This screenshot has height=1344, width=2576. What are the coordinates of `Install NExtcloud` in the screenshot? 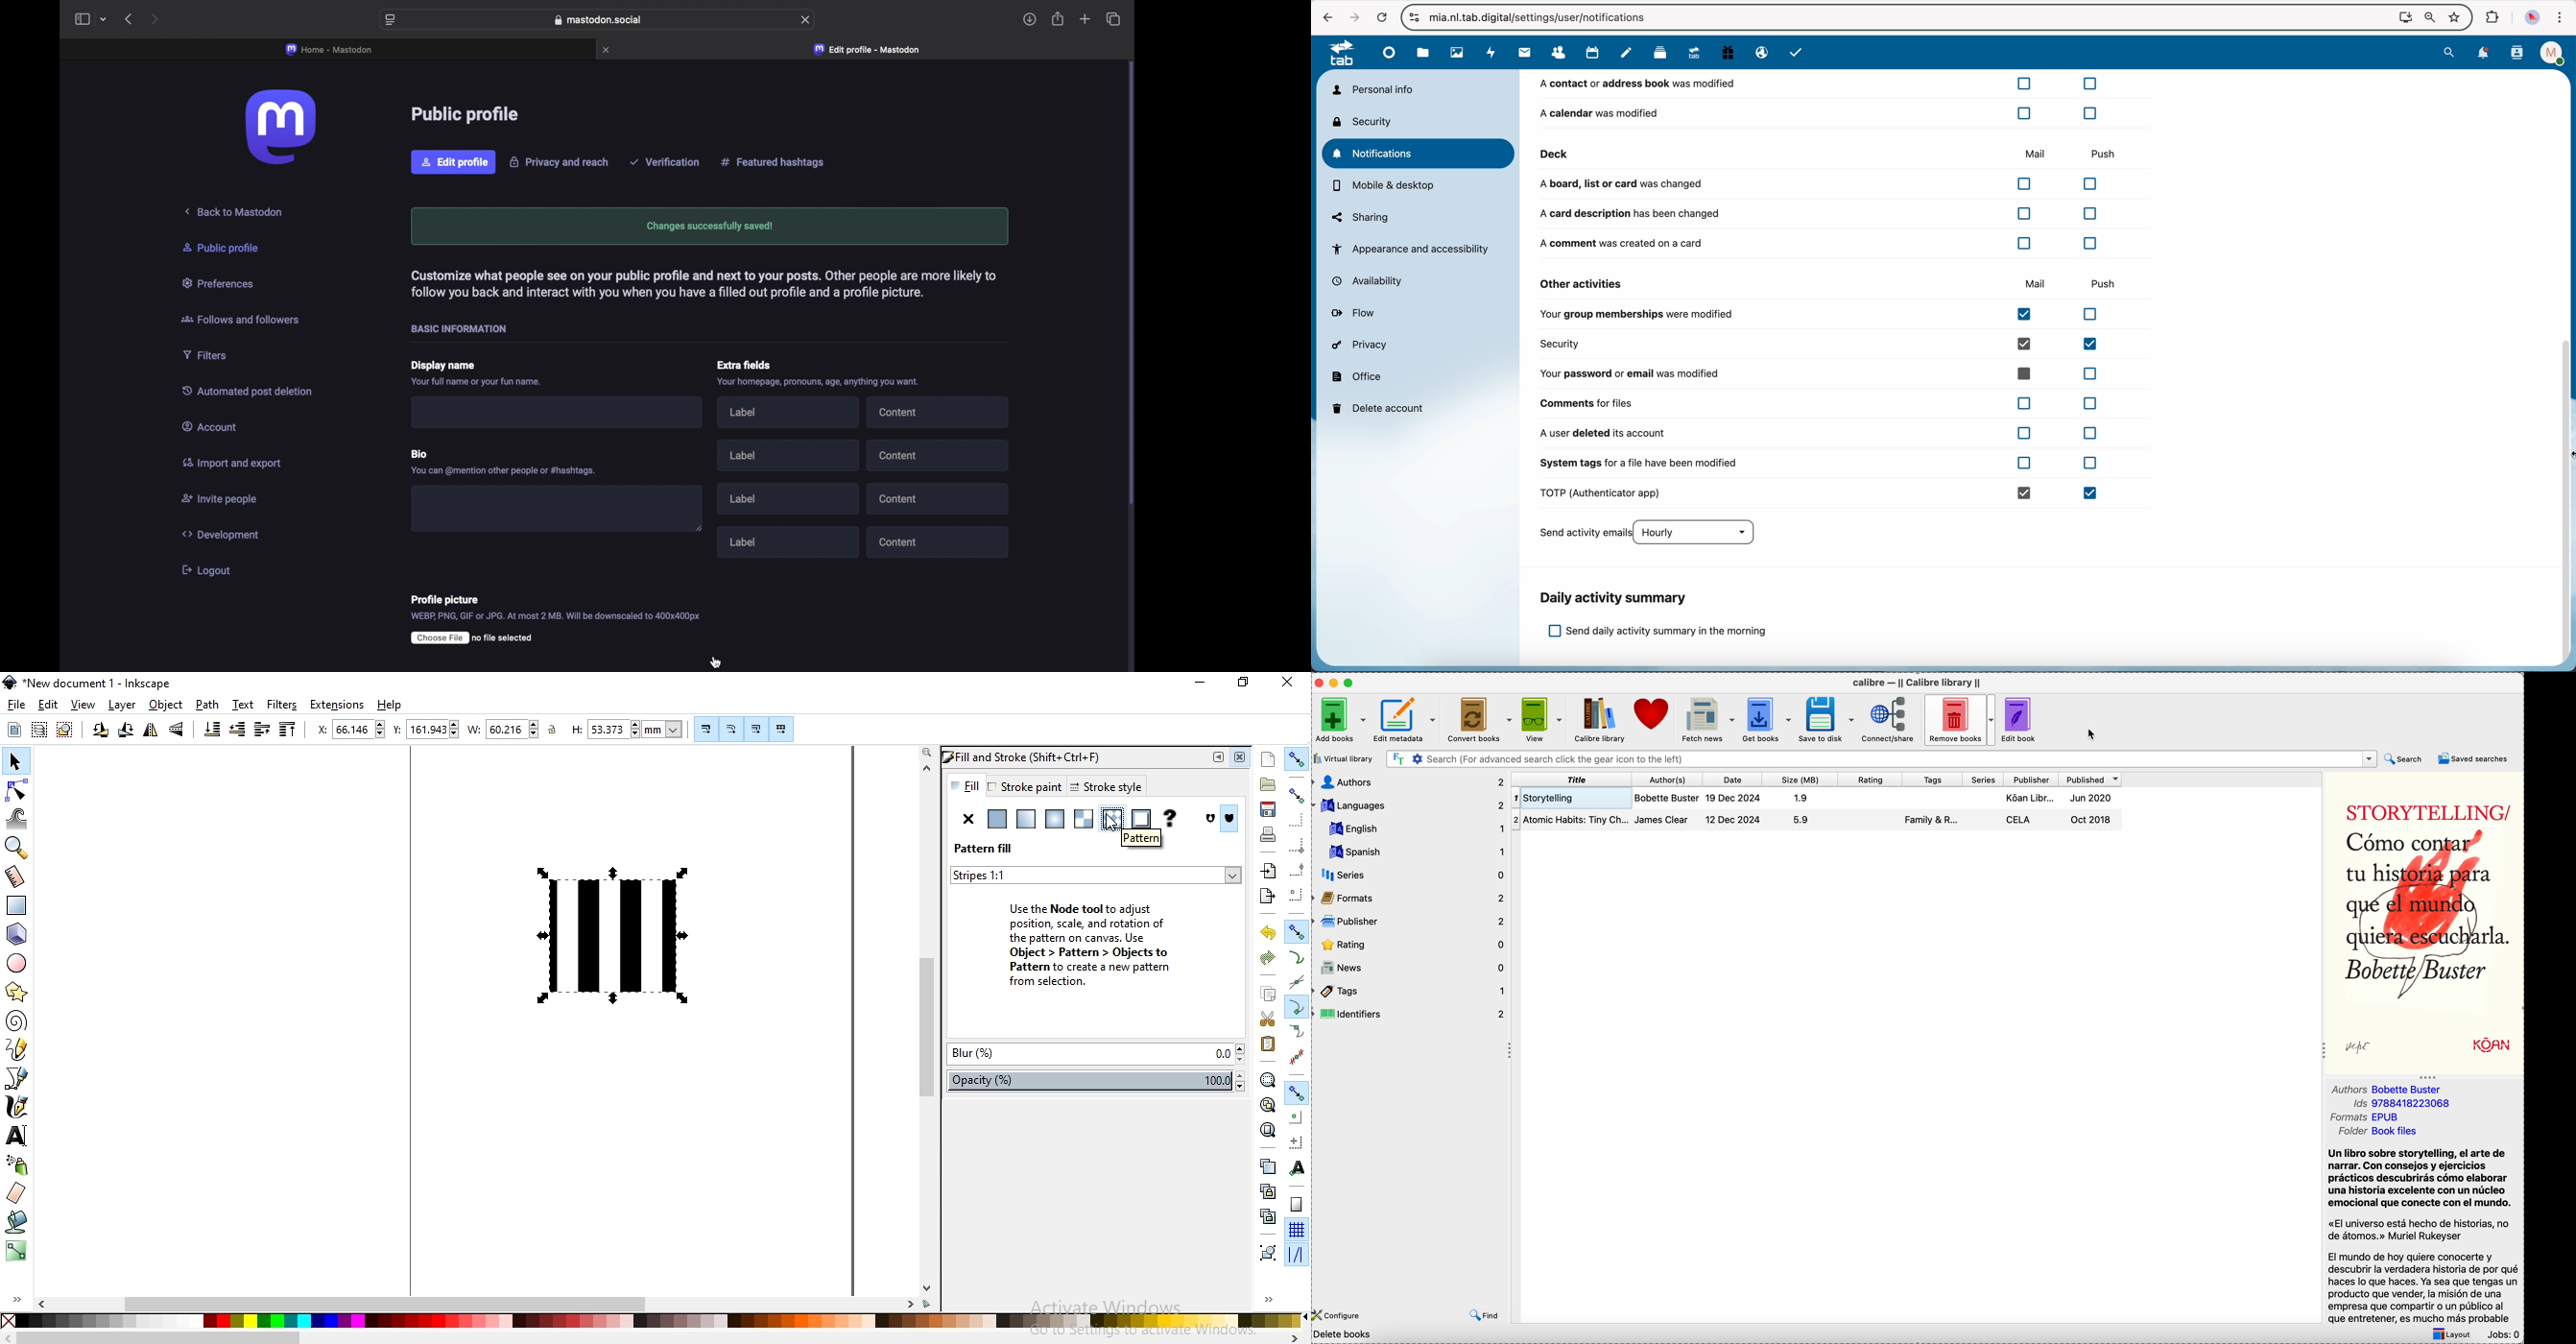 It's located at (2403, 17).